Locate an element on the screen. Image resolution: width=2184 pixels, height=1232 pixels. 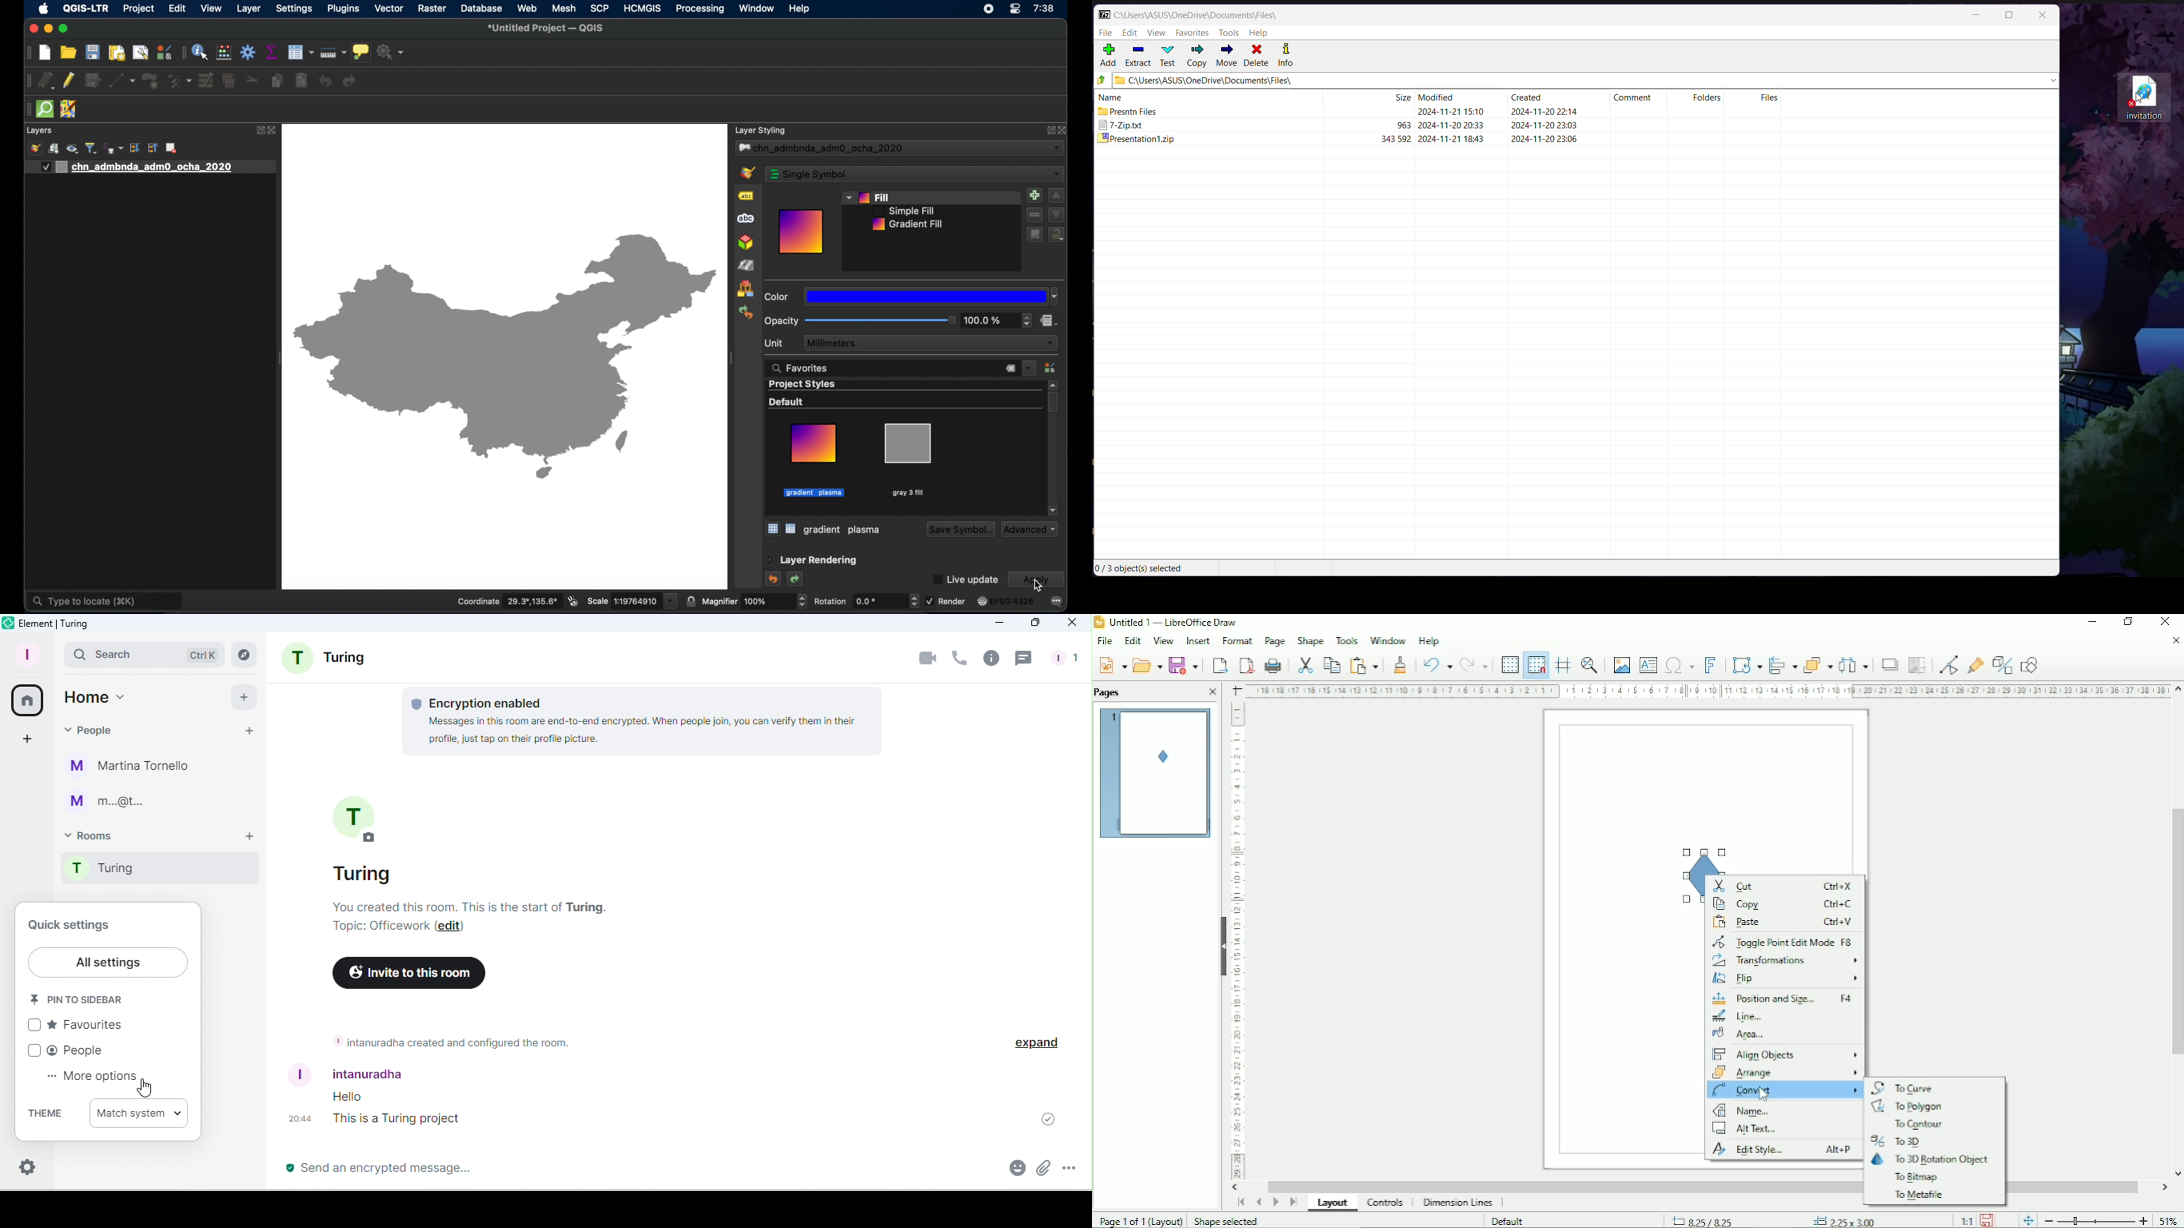
More options is located at coordinates (83, 1075).